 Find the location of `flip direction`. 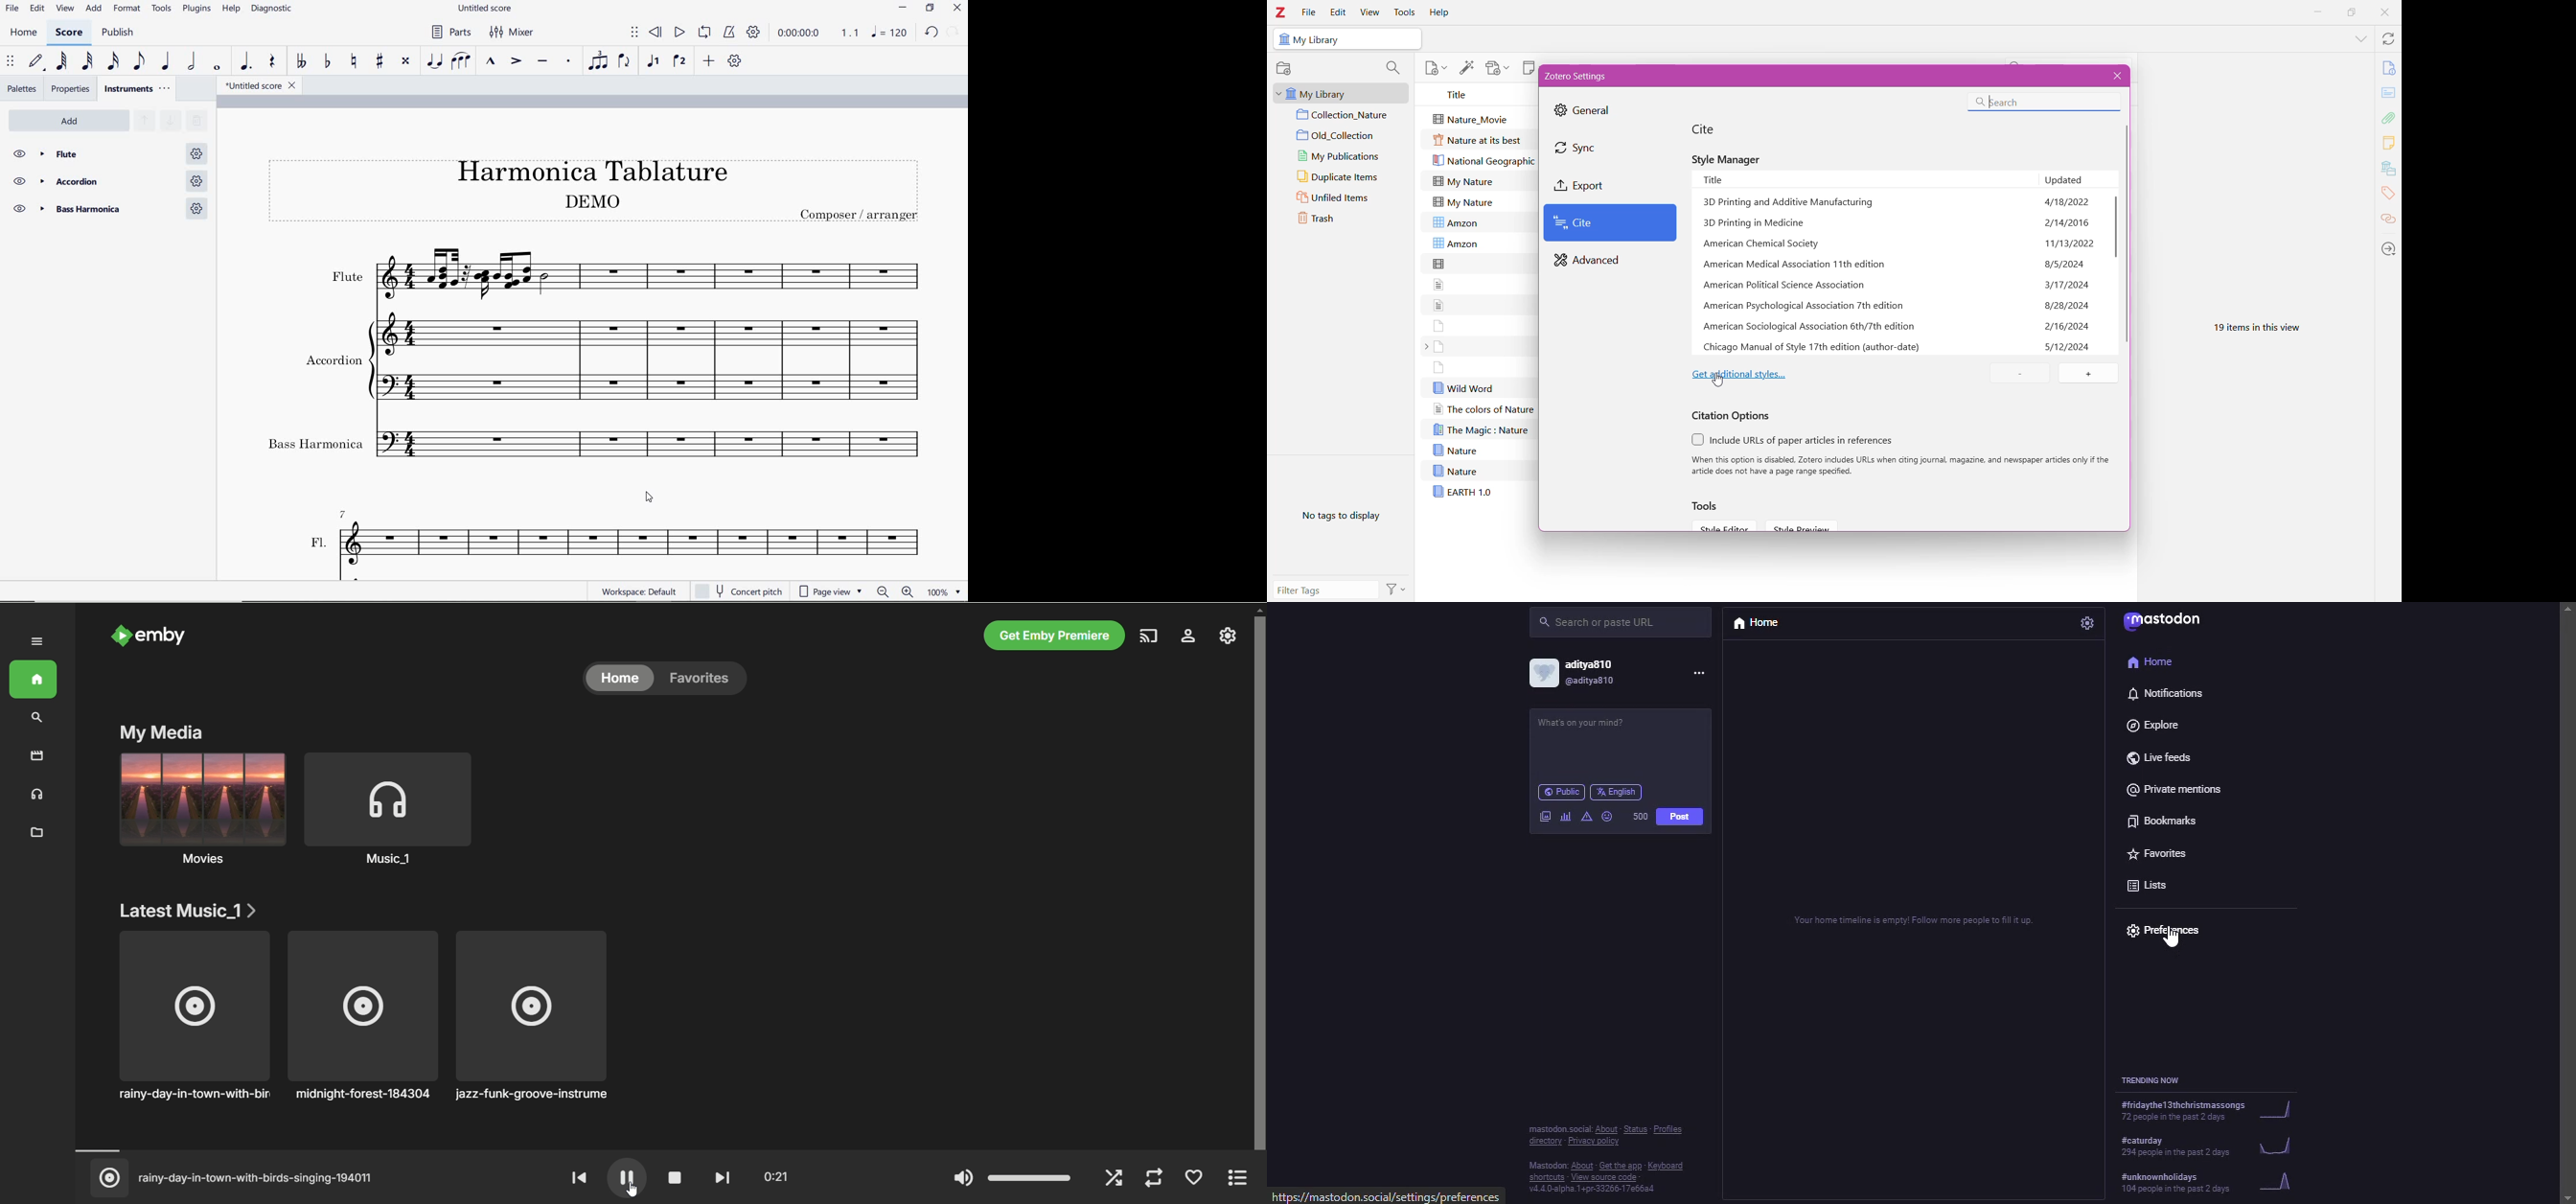

flip direction is located at coordinates (625, 62).